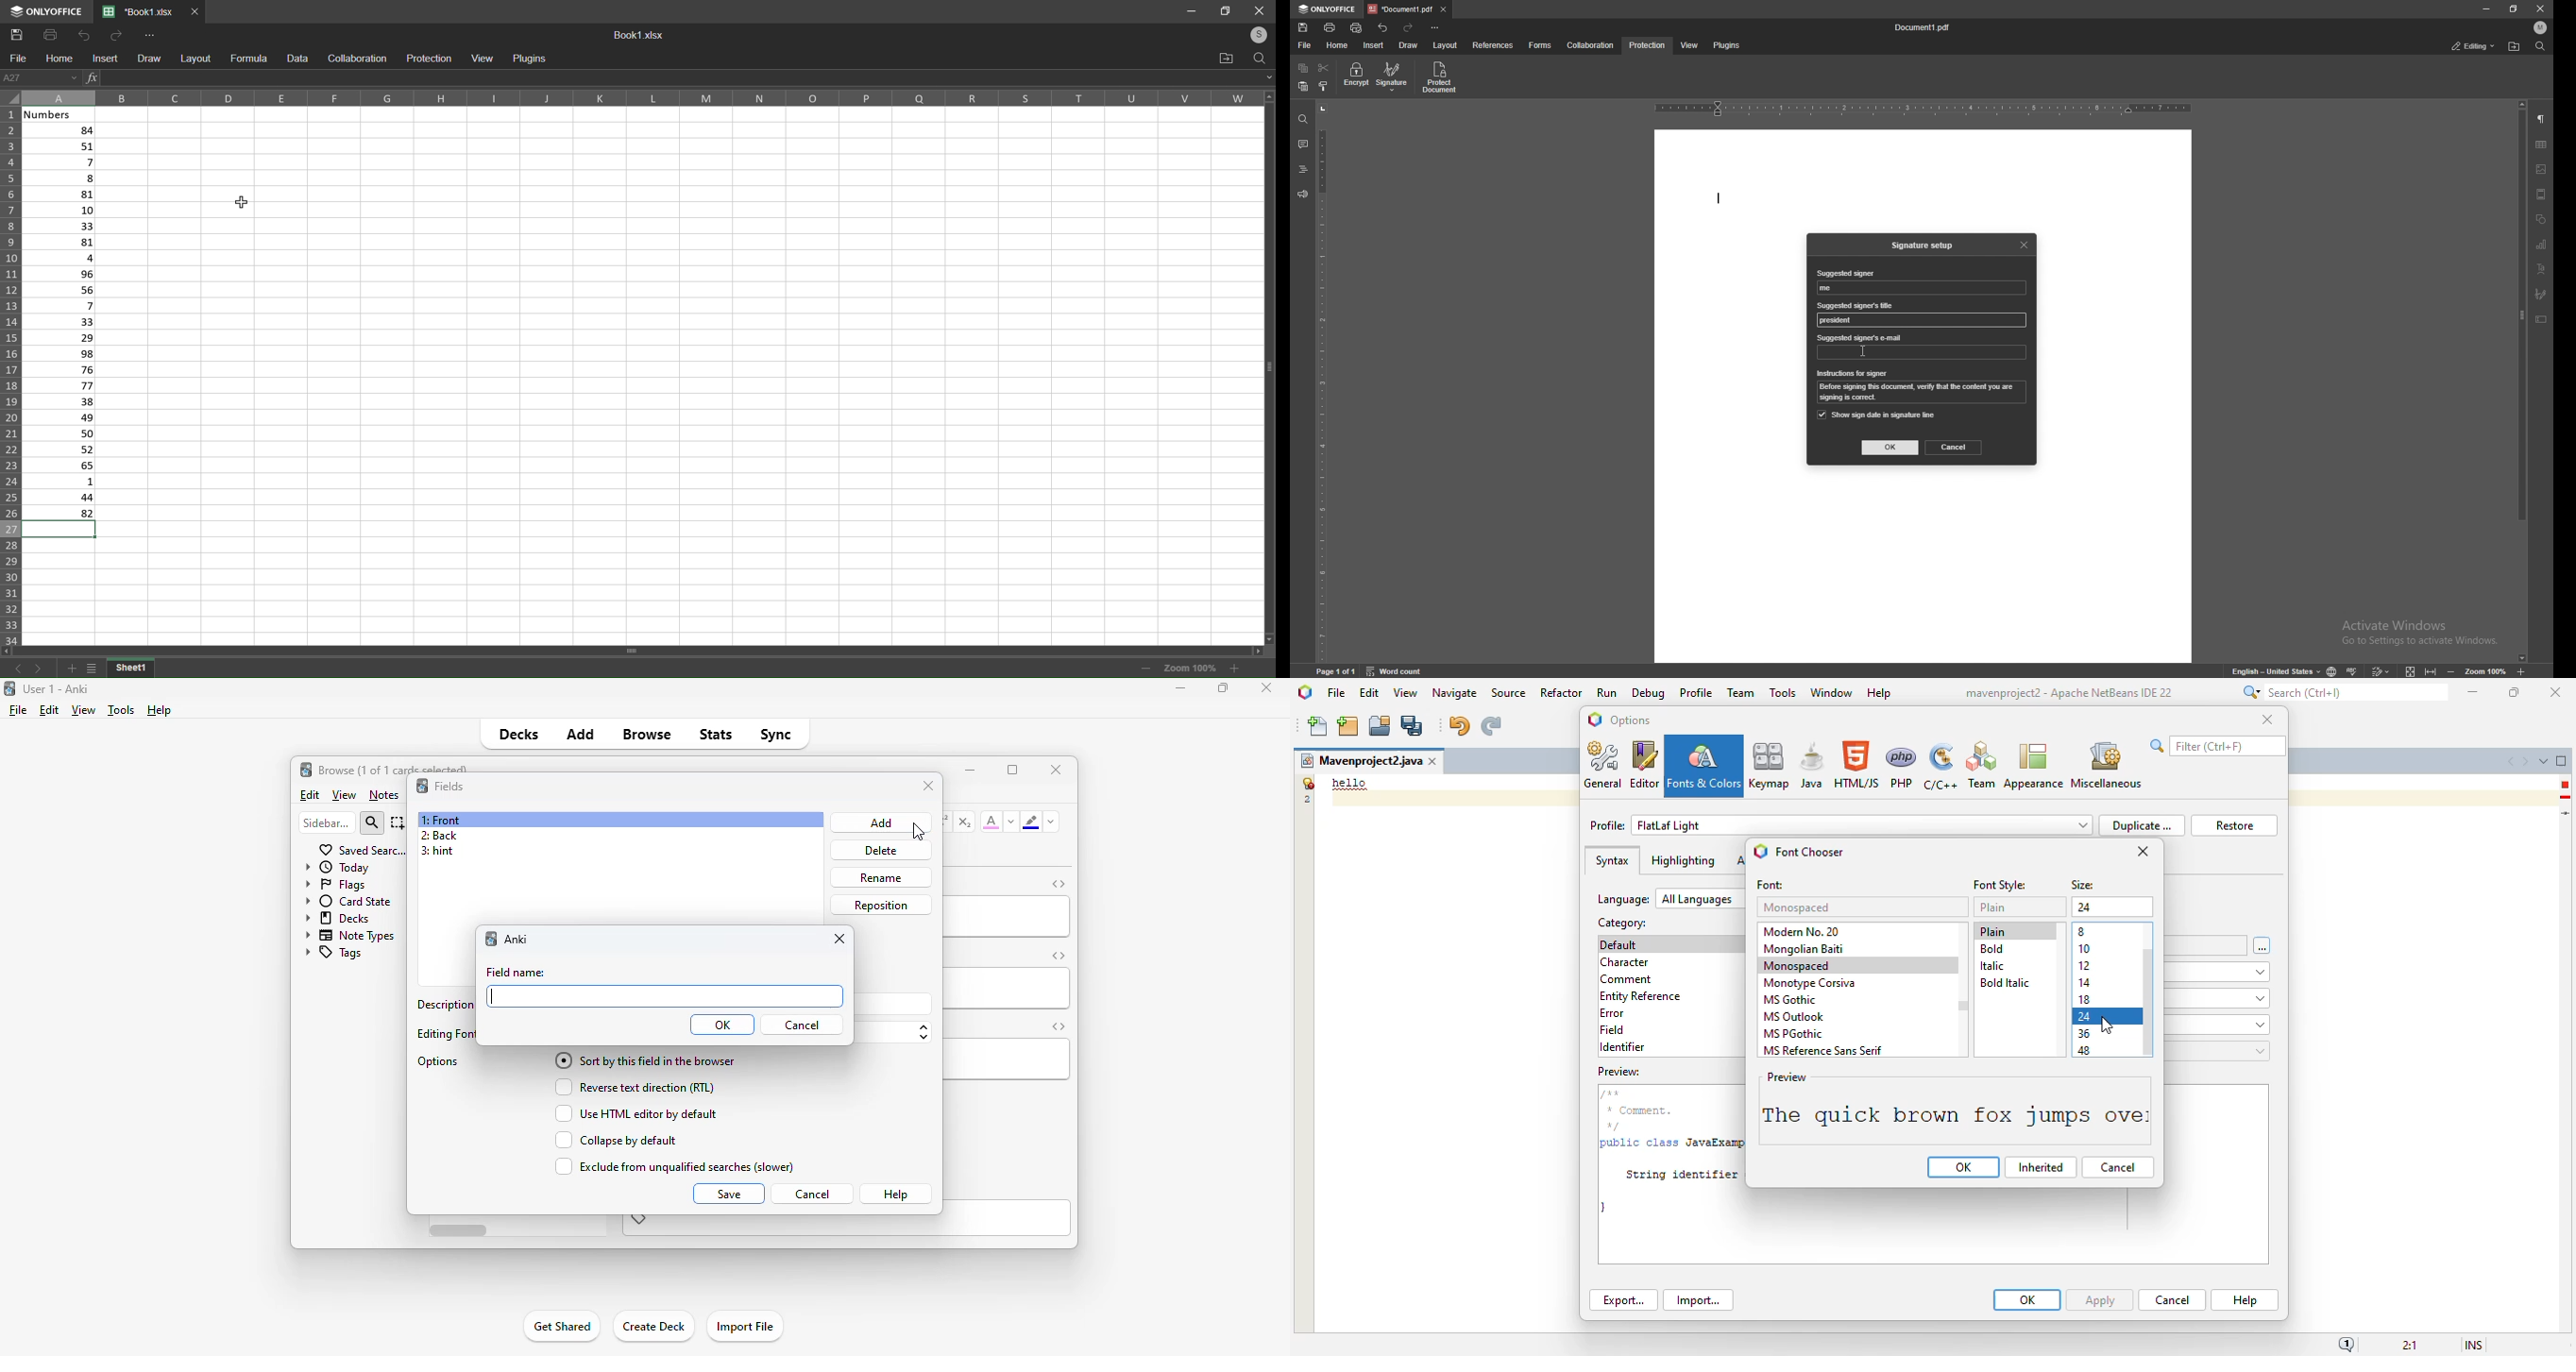 This screenshot has height=1372, width=2576. I want to click on cursor, so click(1862, 352).